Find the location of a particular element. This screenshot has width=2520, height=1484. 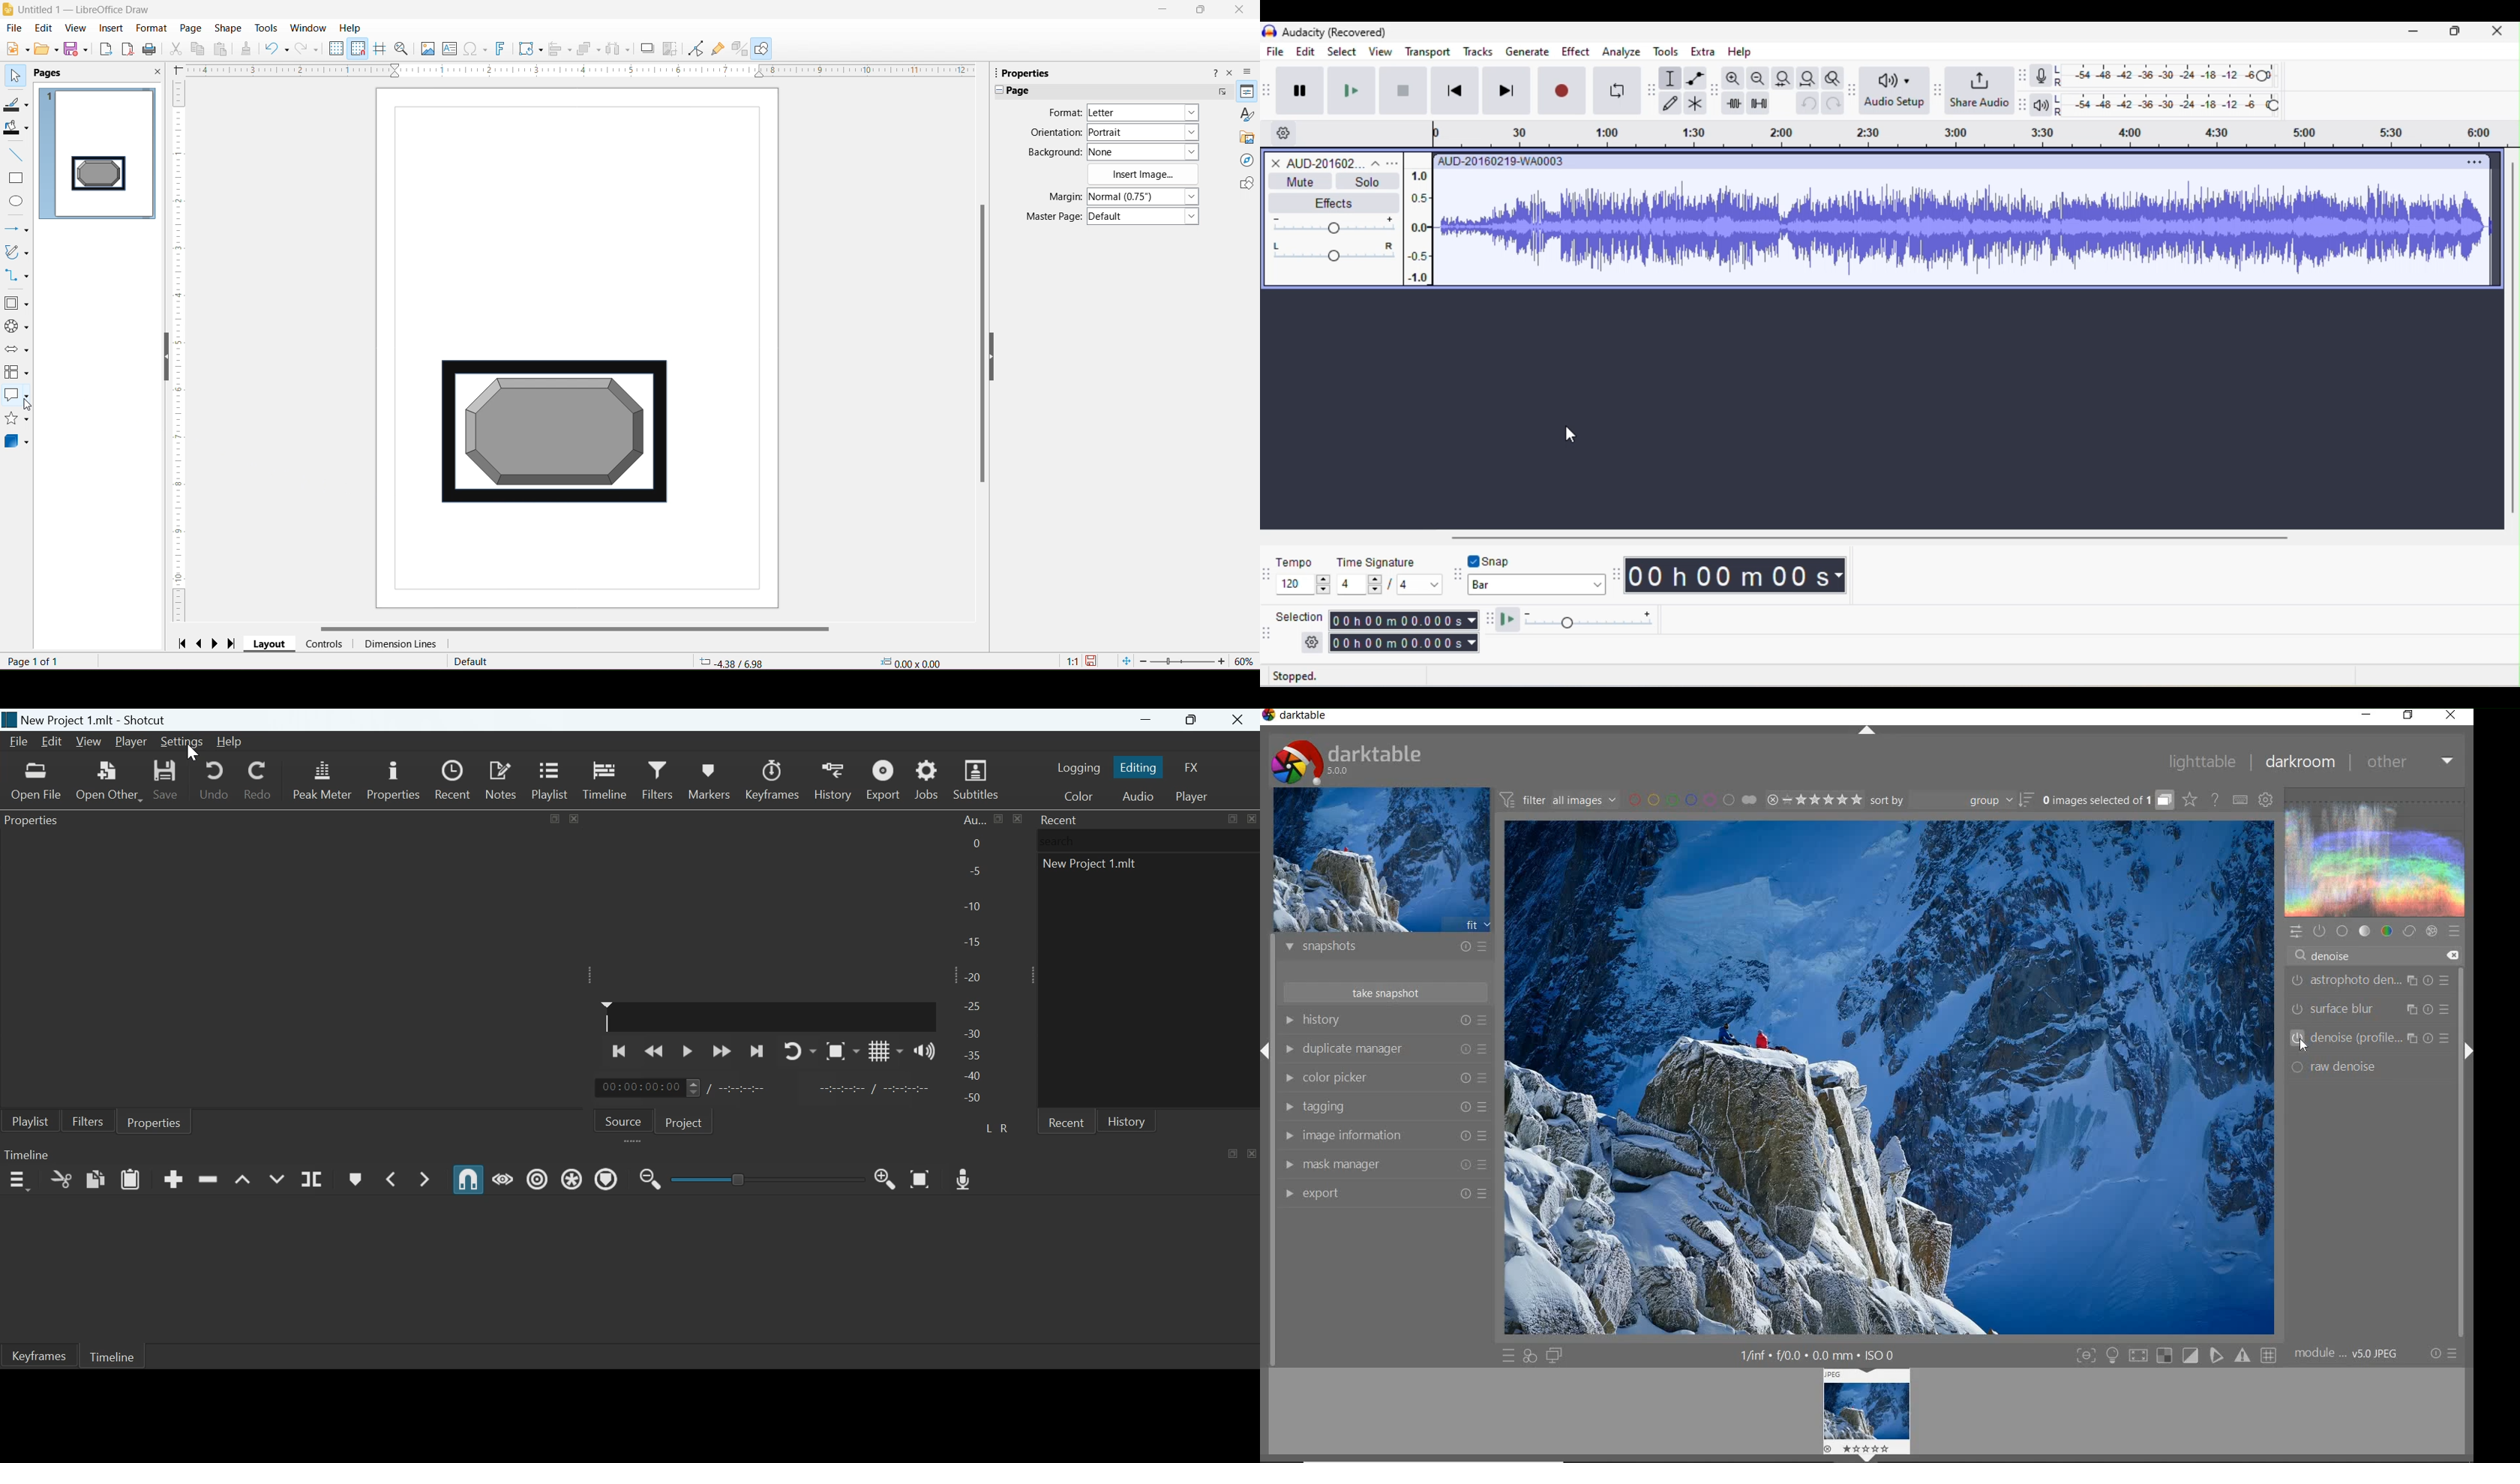

expand is located at coordinates (635, 1142).